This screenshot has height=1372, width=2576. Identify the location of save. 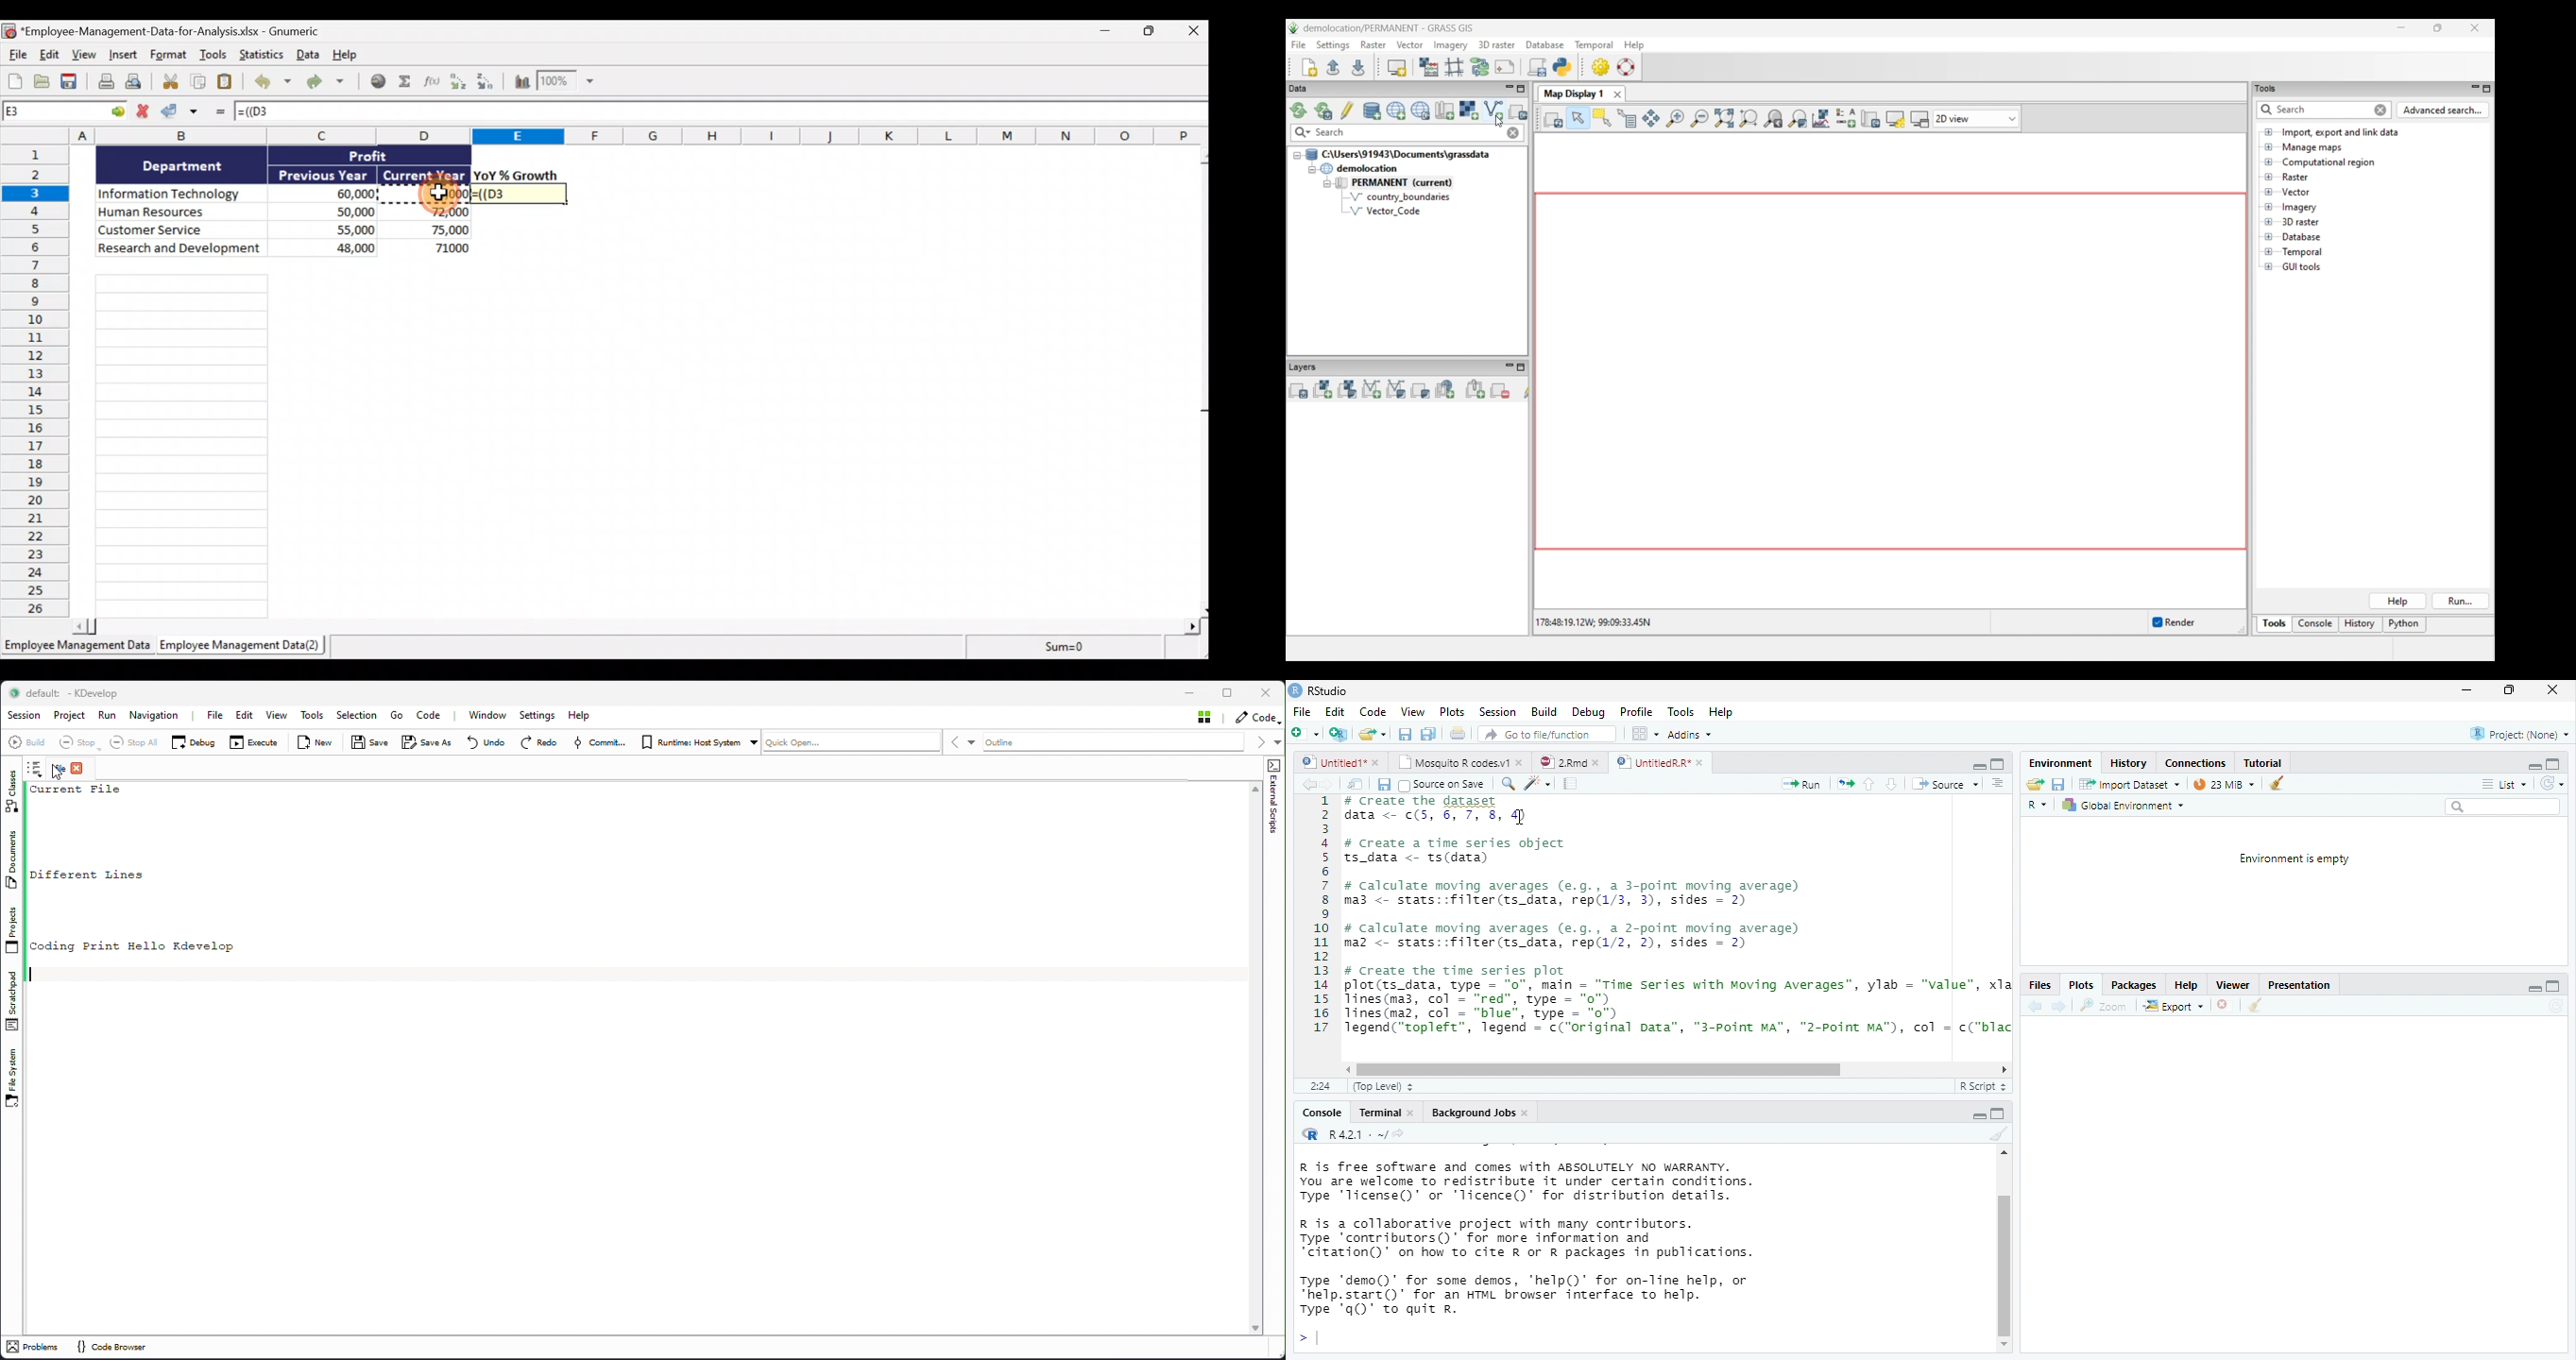
(1383, 785).